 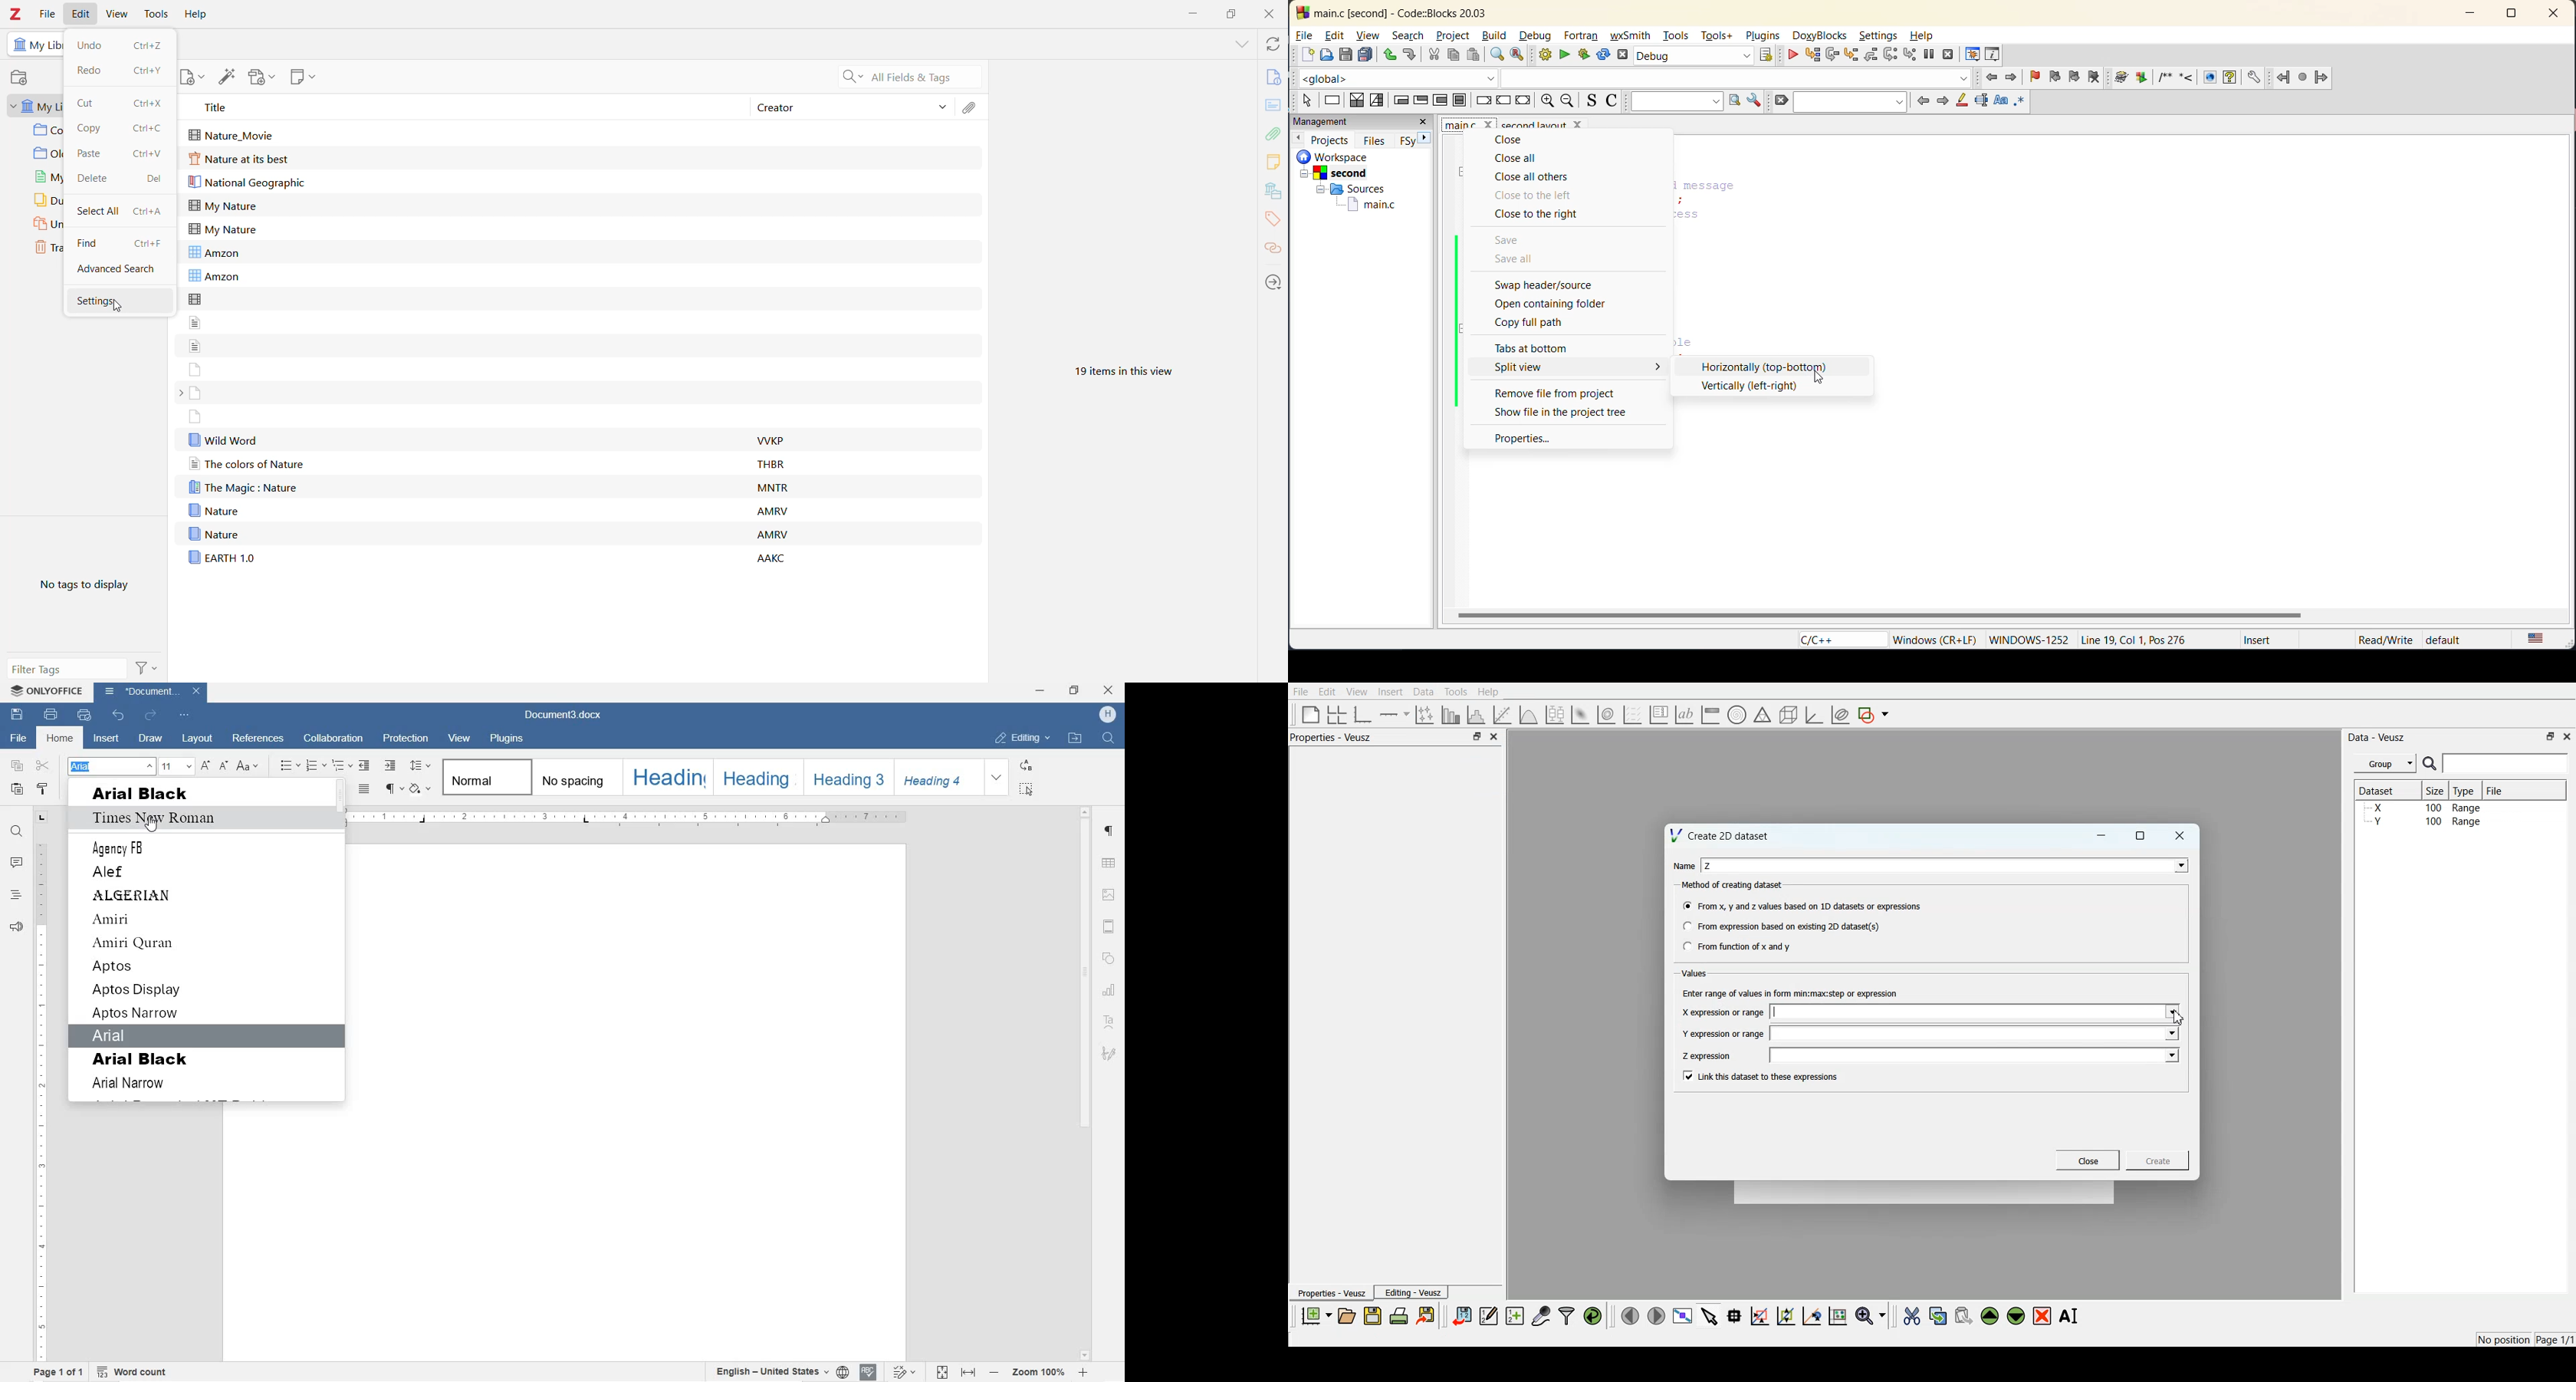 I want to click on SAVE, so click(x=17, y=714).